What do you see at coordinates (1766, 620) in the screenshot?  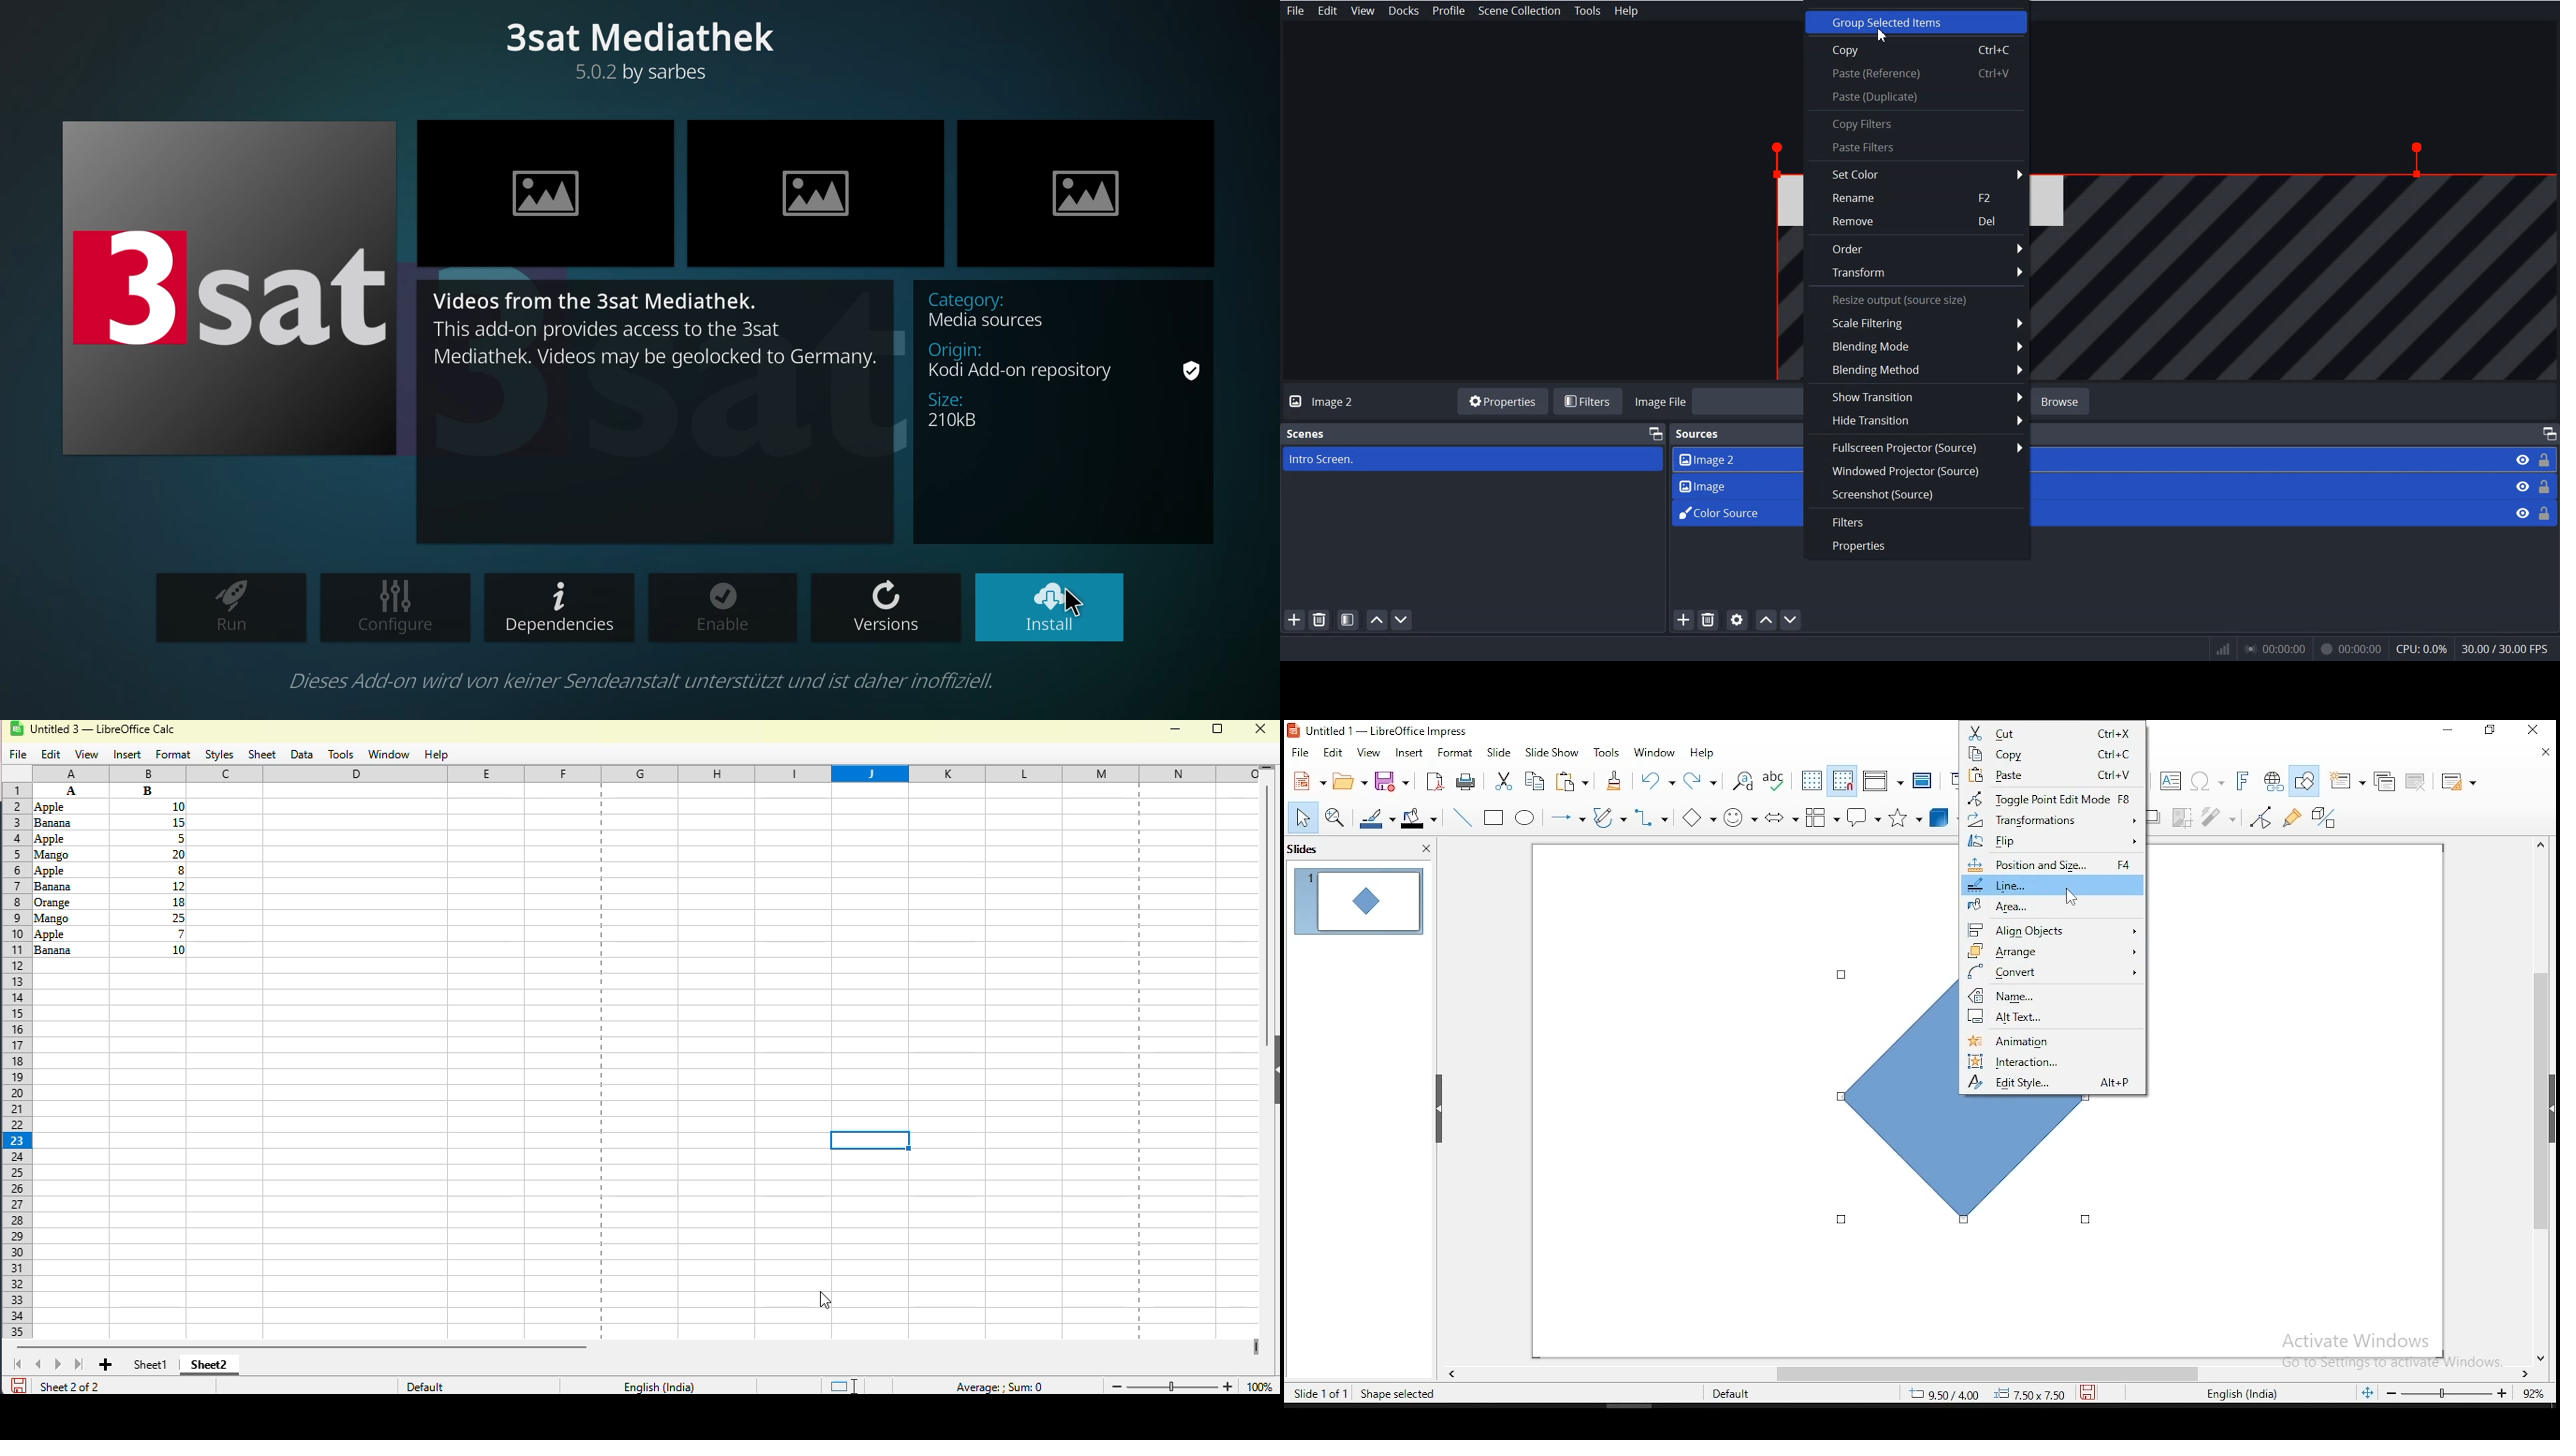 I see `Move Source Up` at bounding box center [1766, 620].